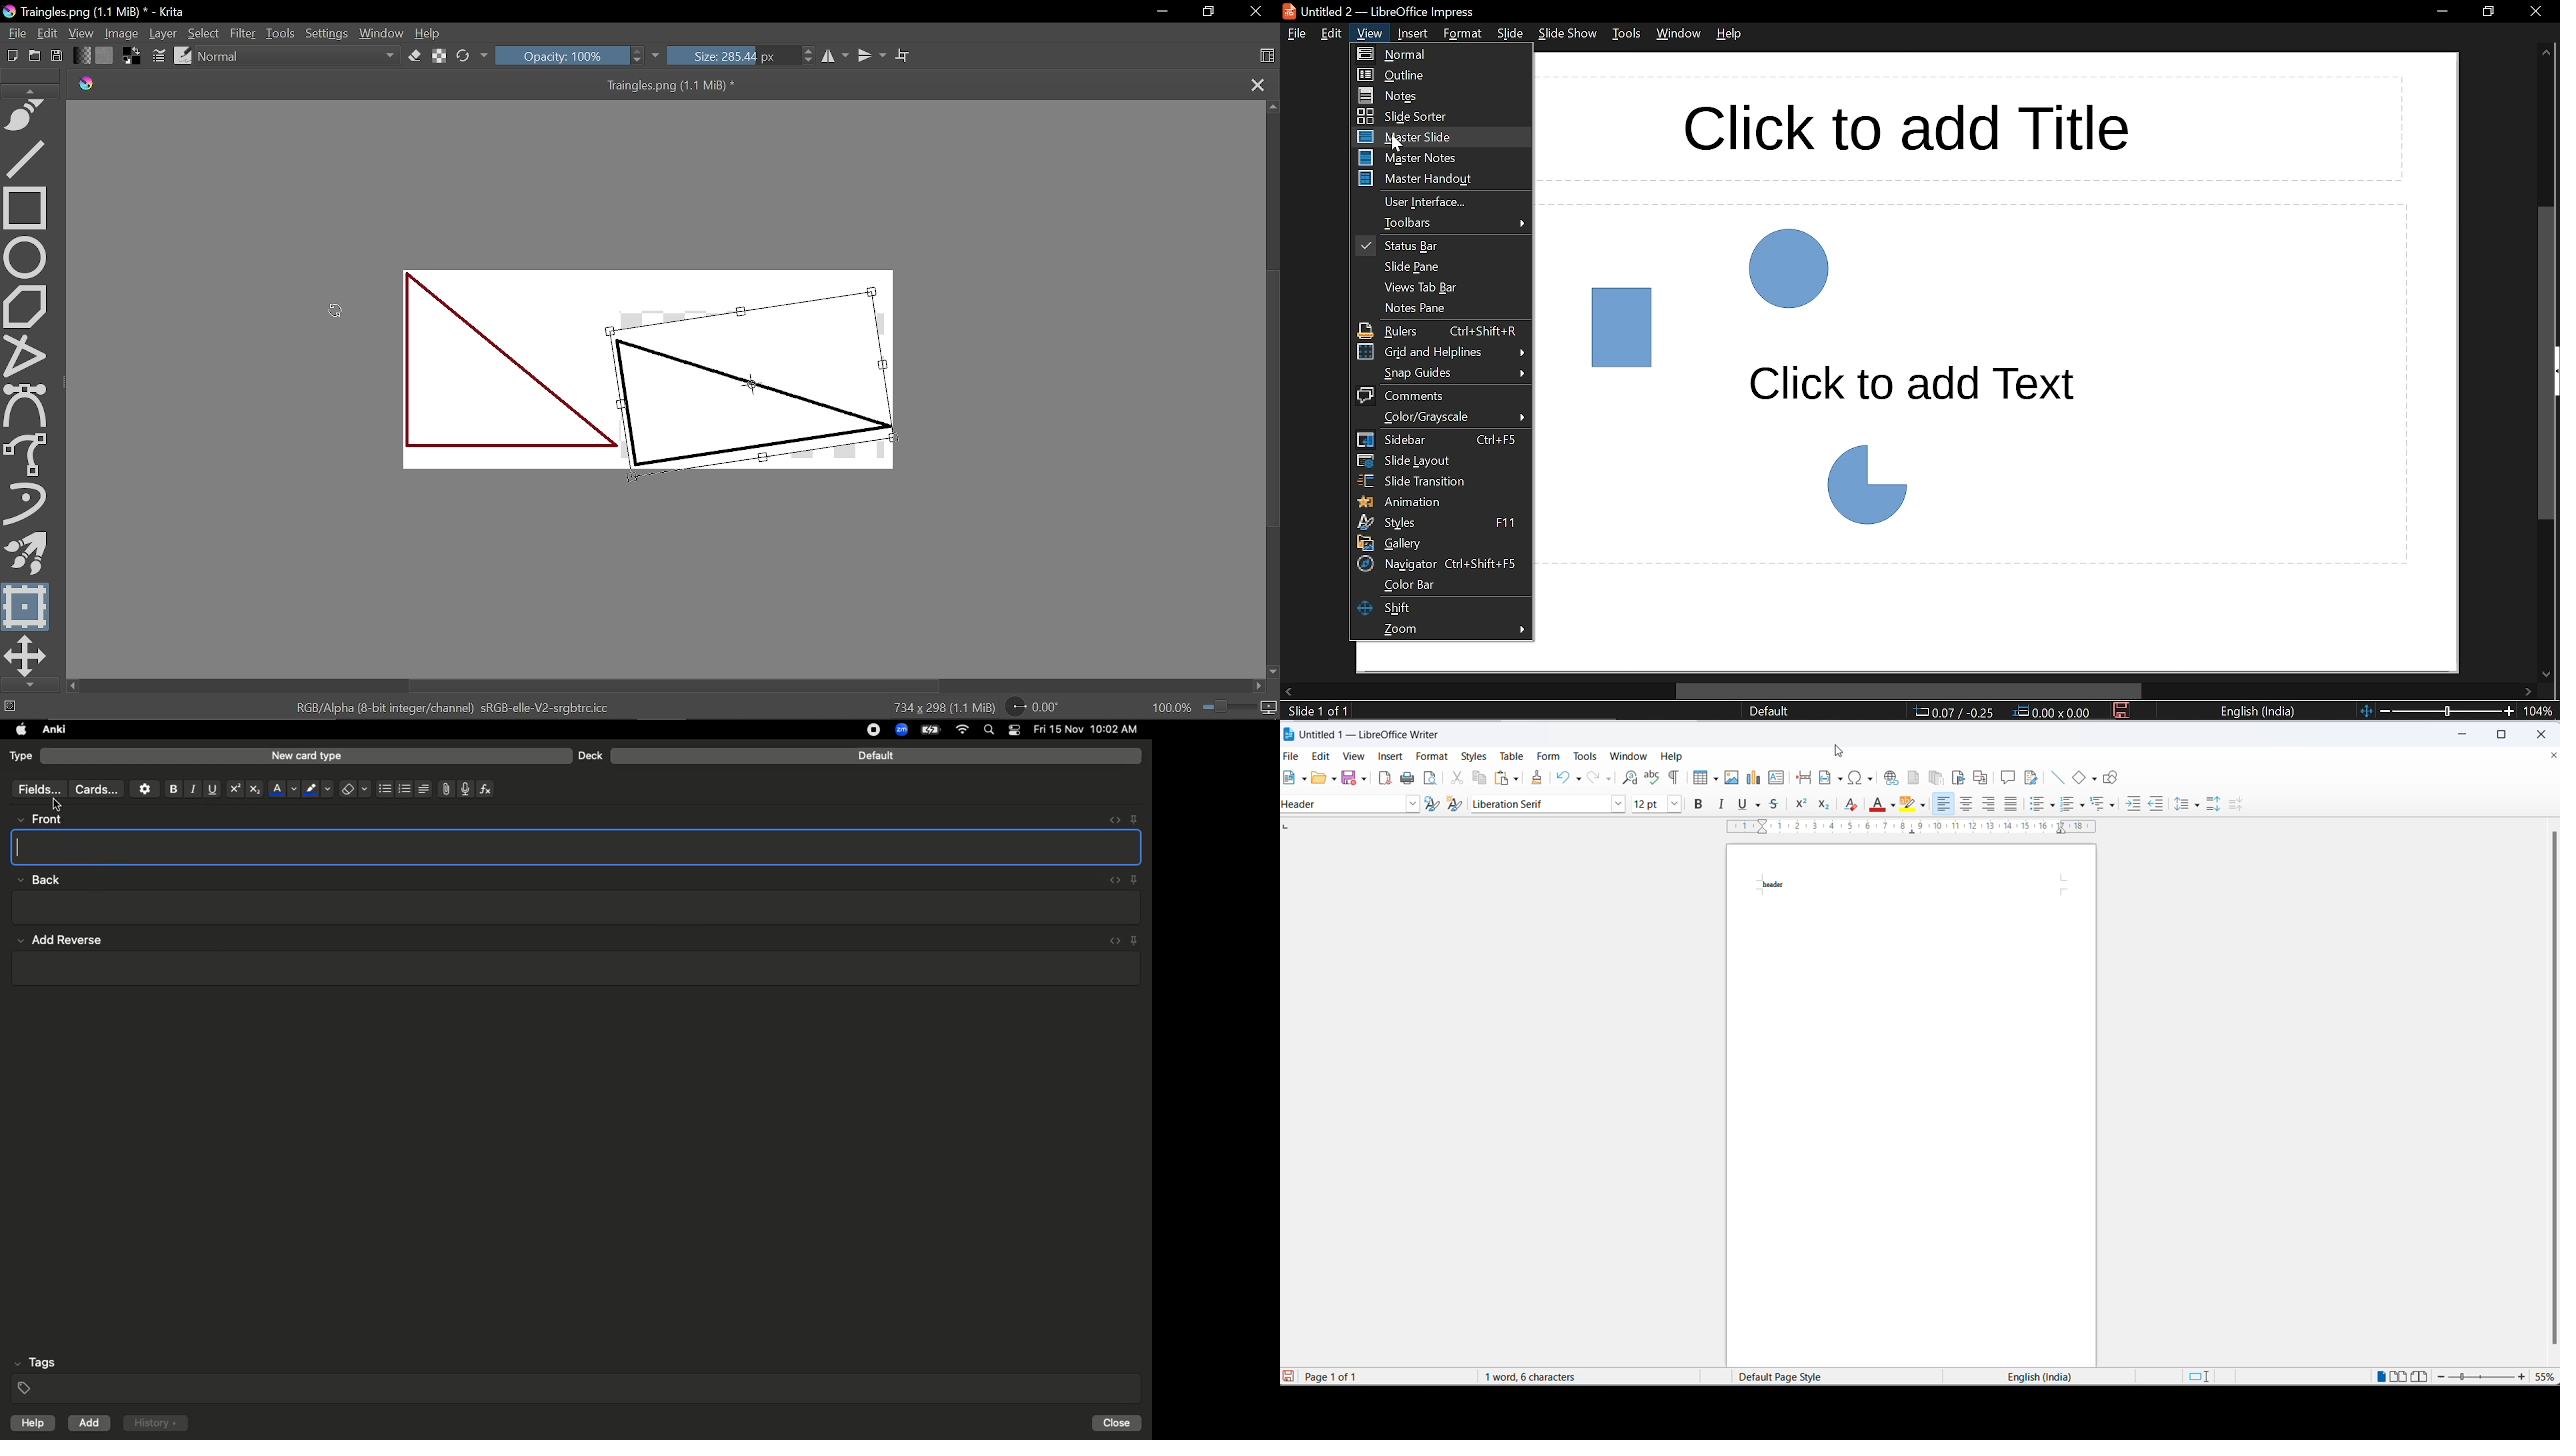 The width and height of the screenshot is (2576, 1456). I want to click on Vertical mirror, so click(871, 56).